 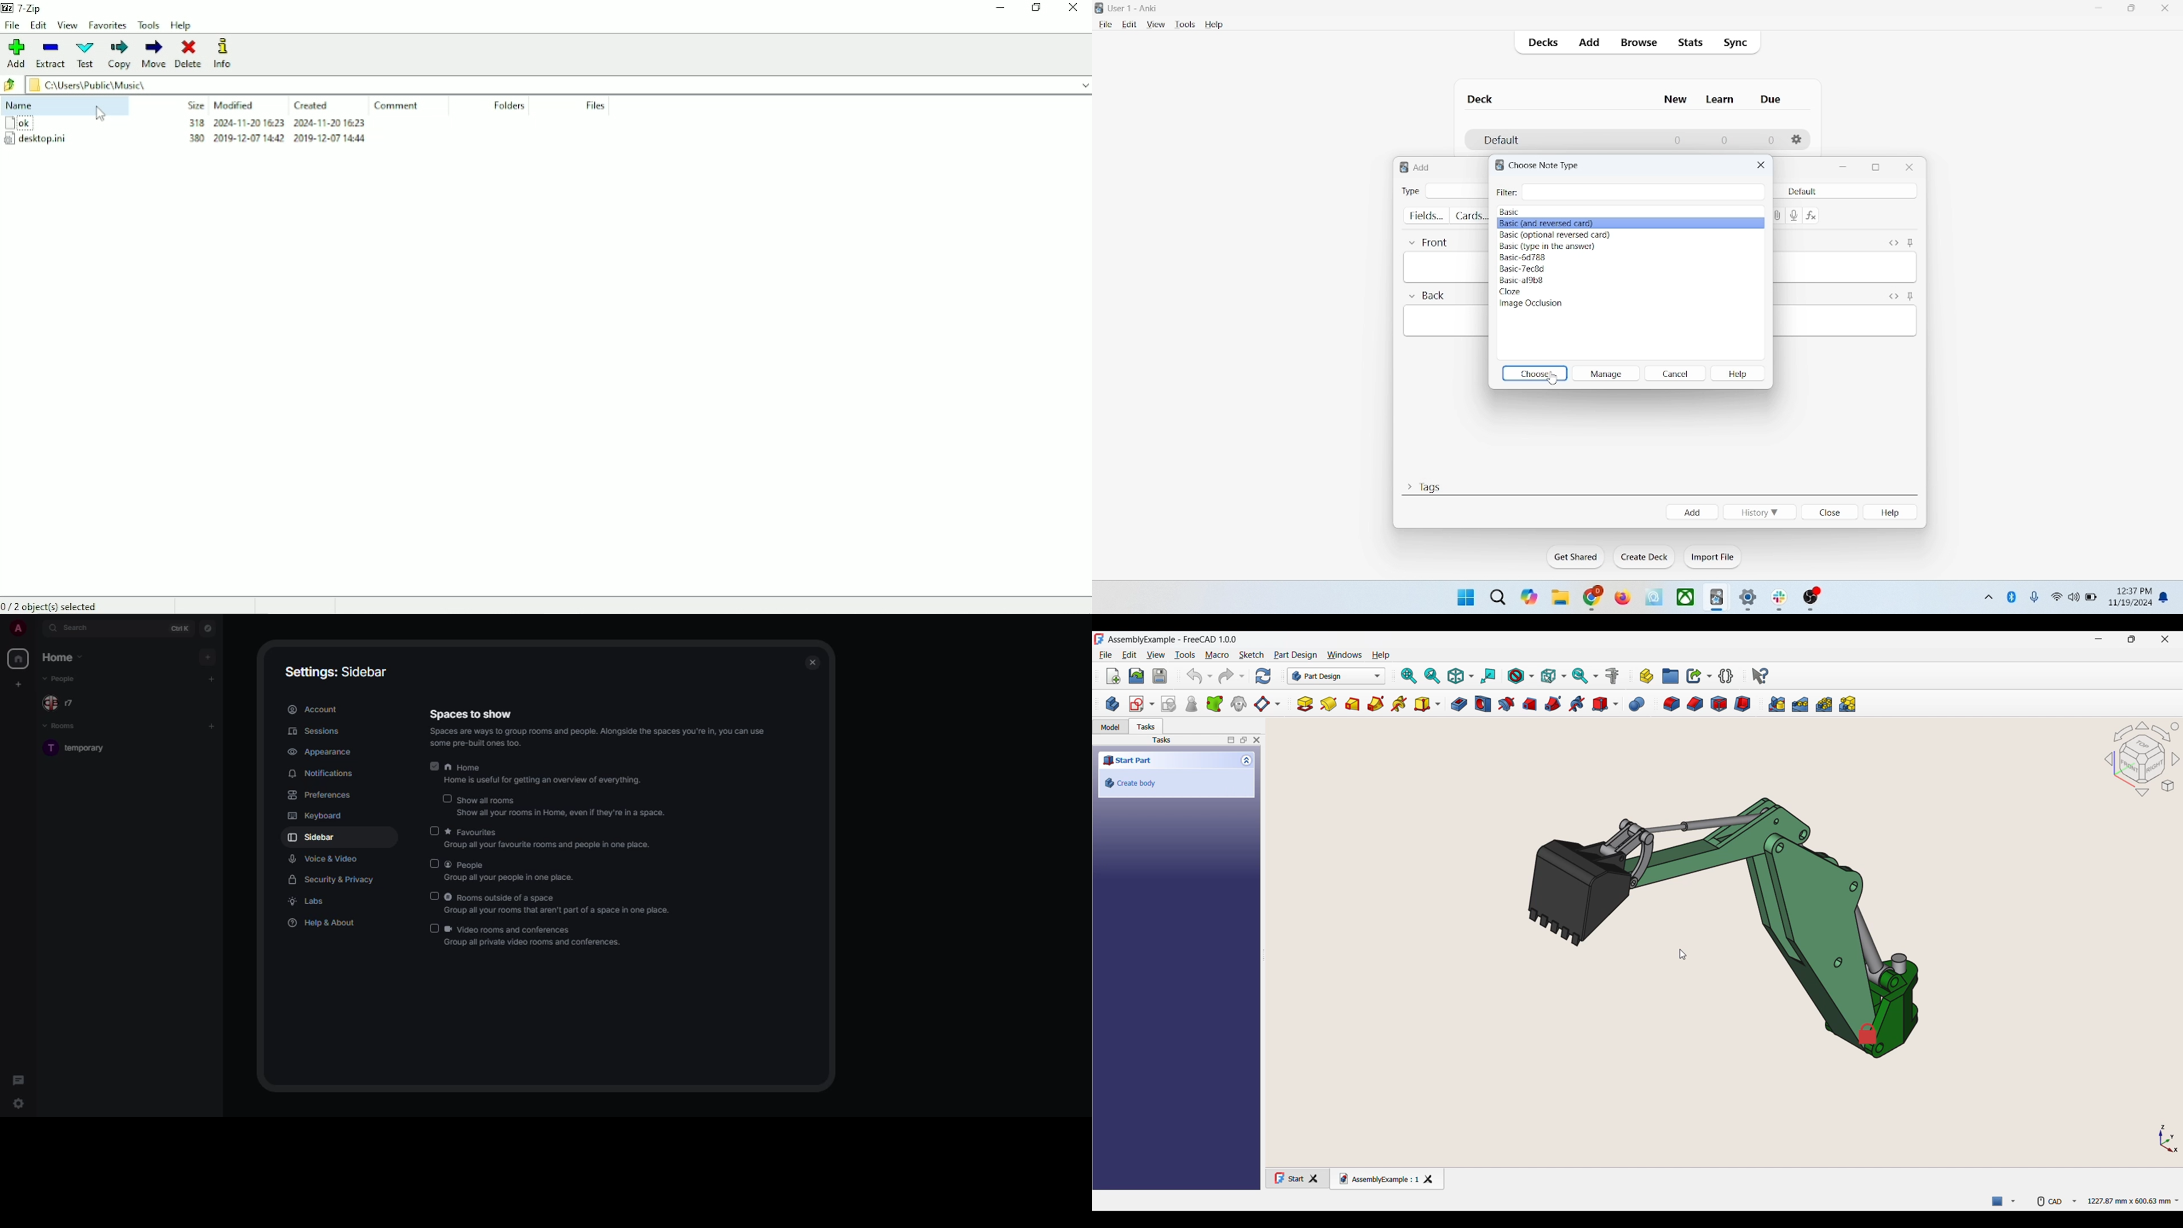 What do you see at coordinates (1554, 379) in the screenshot?
I see `cursor` at bounding box center [1554, 379].